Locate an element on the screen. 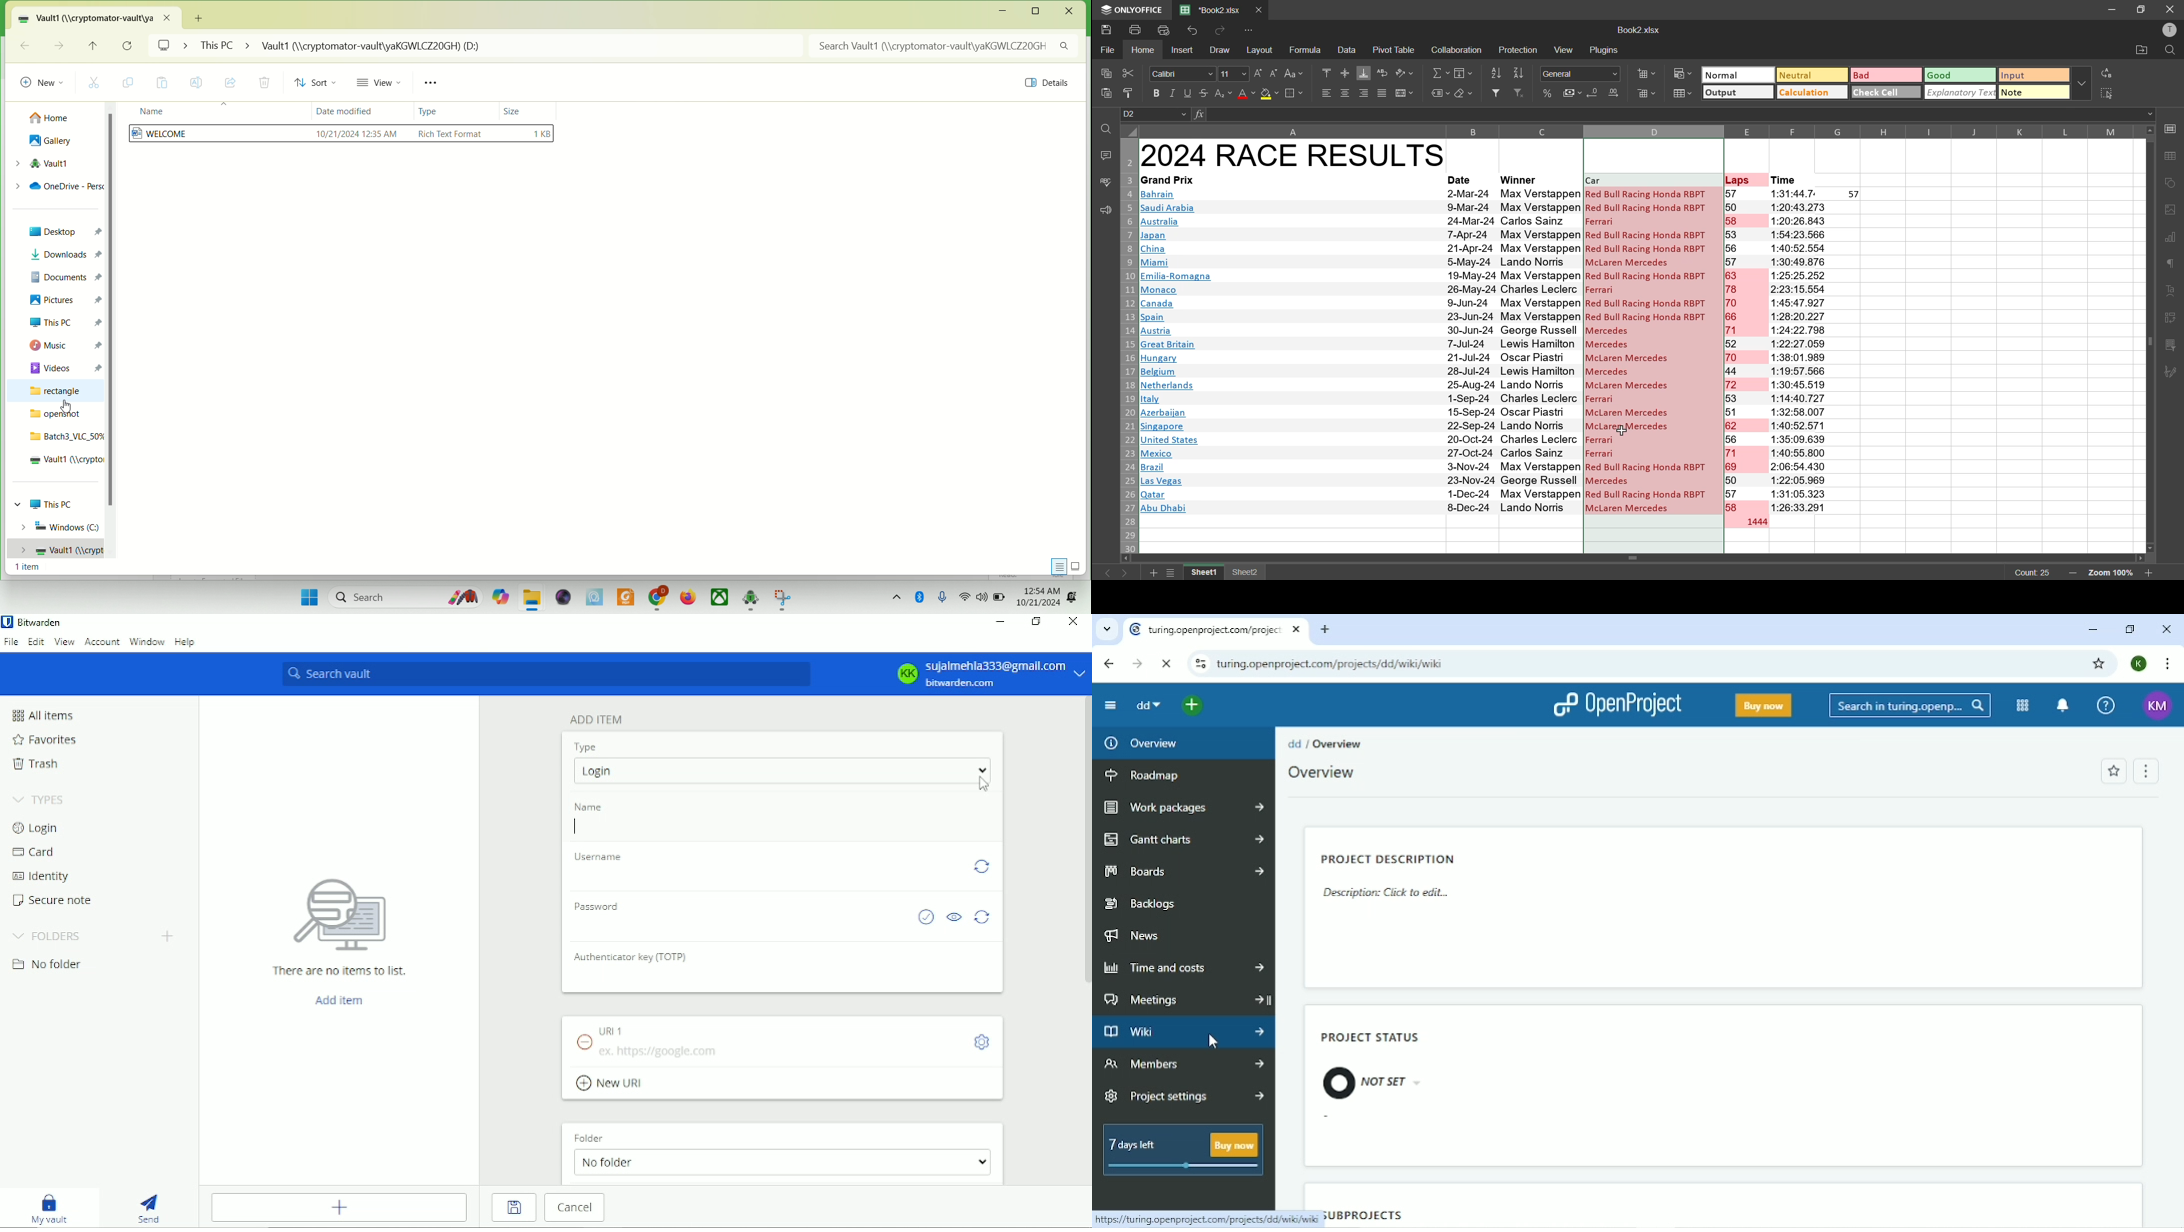 Image resolution: width=2184 pixels, height=1232 pixels. No folder is located at coordinates (785, 1164).